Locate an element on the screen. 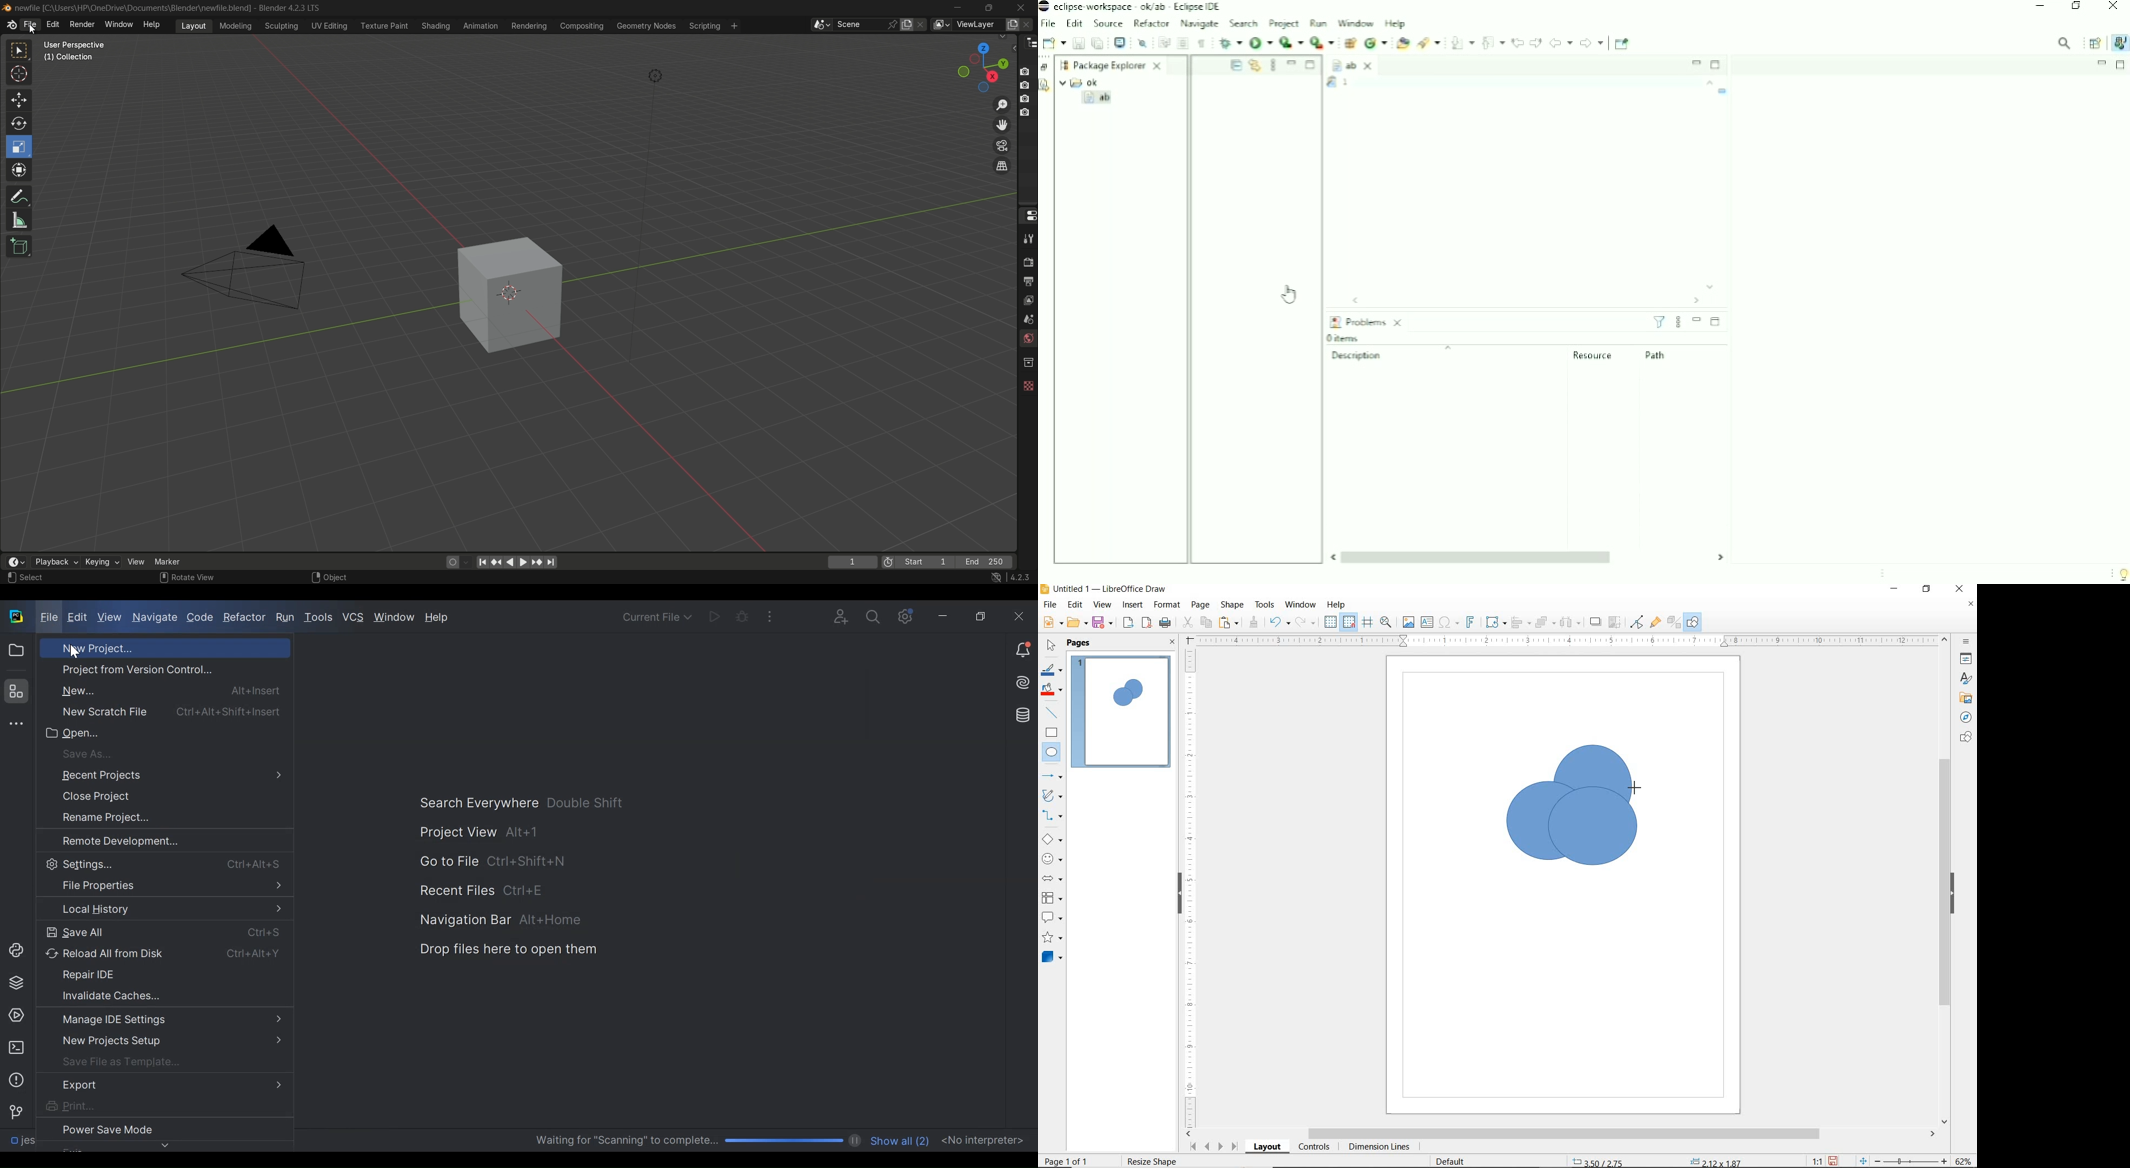 This screenshot has height=1176, width=2156. PAGE 1 O 1 is located at coordinates (1074, 1157).